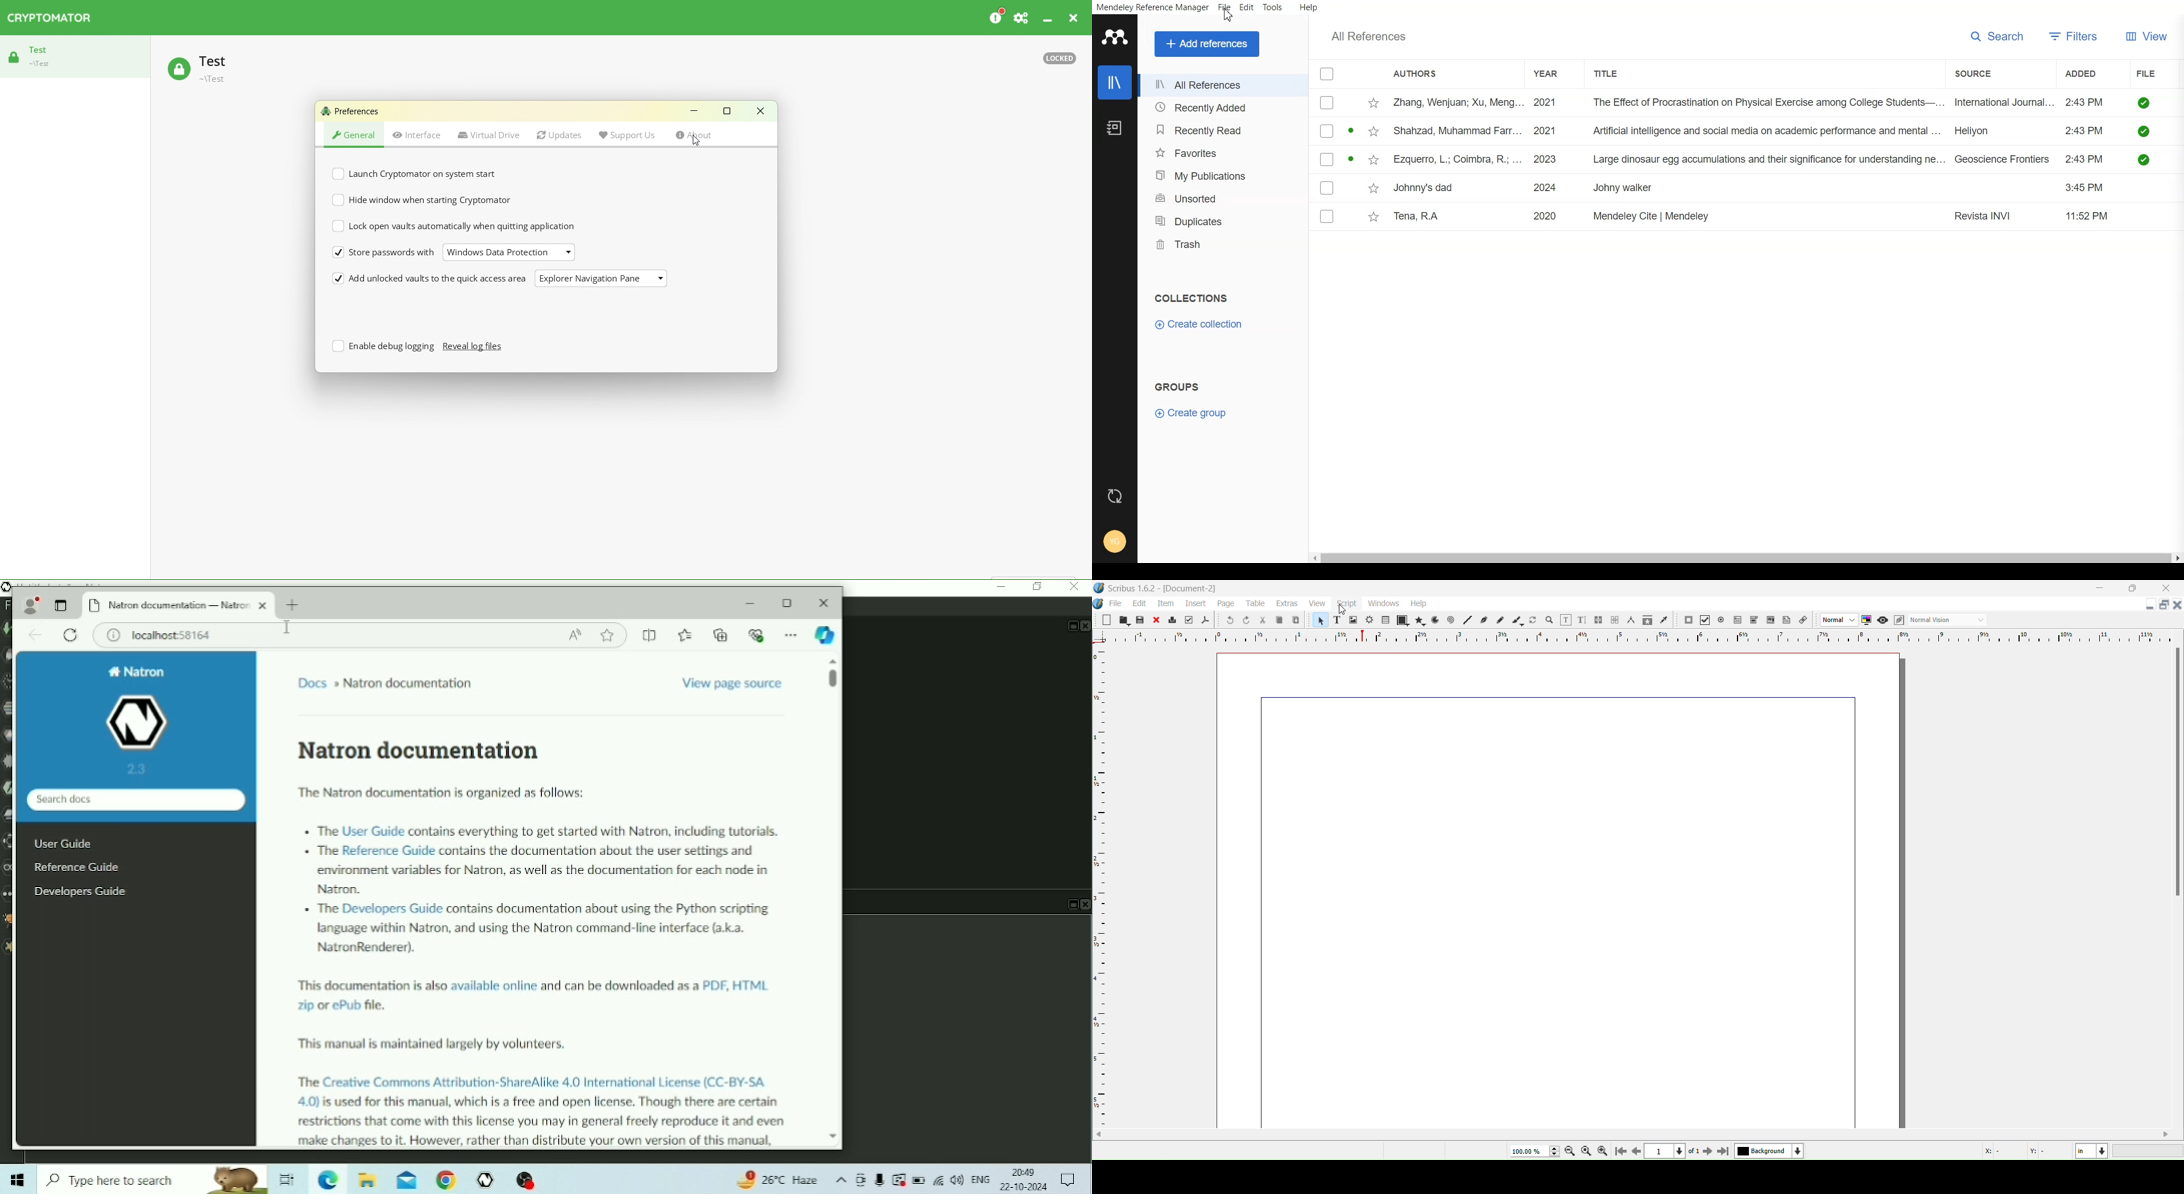 The height and width of the screenshot is (1204, 2184). Describe the element at coordinates (1647, 620) in the screenshot. I see `Copy Item Properties` at that location.